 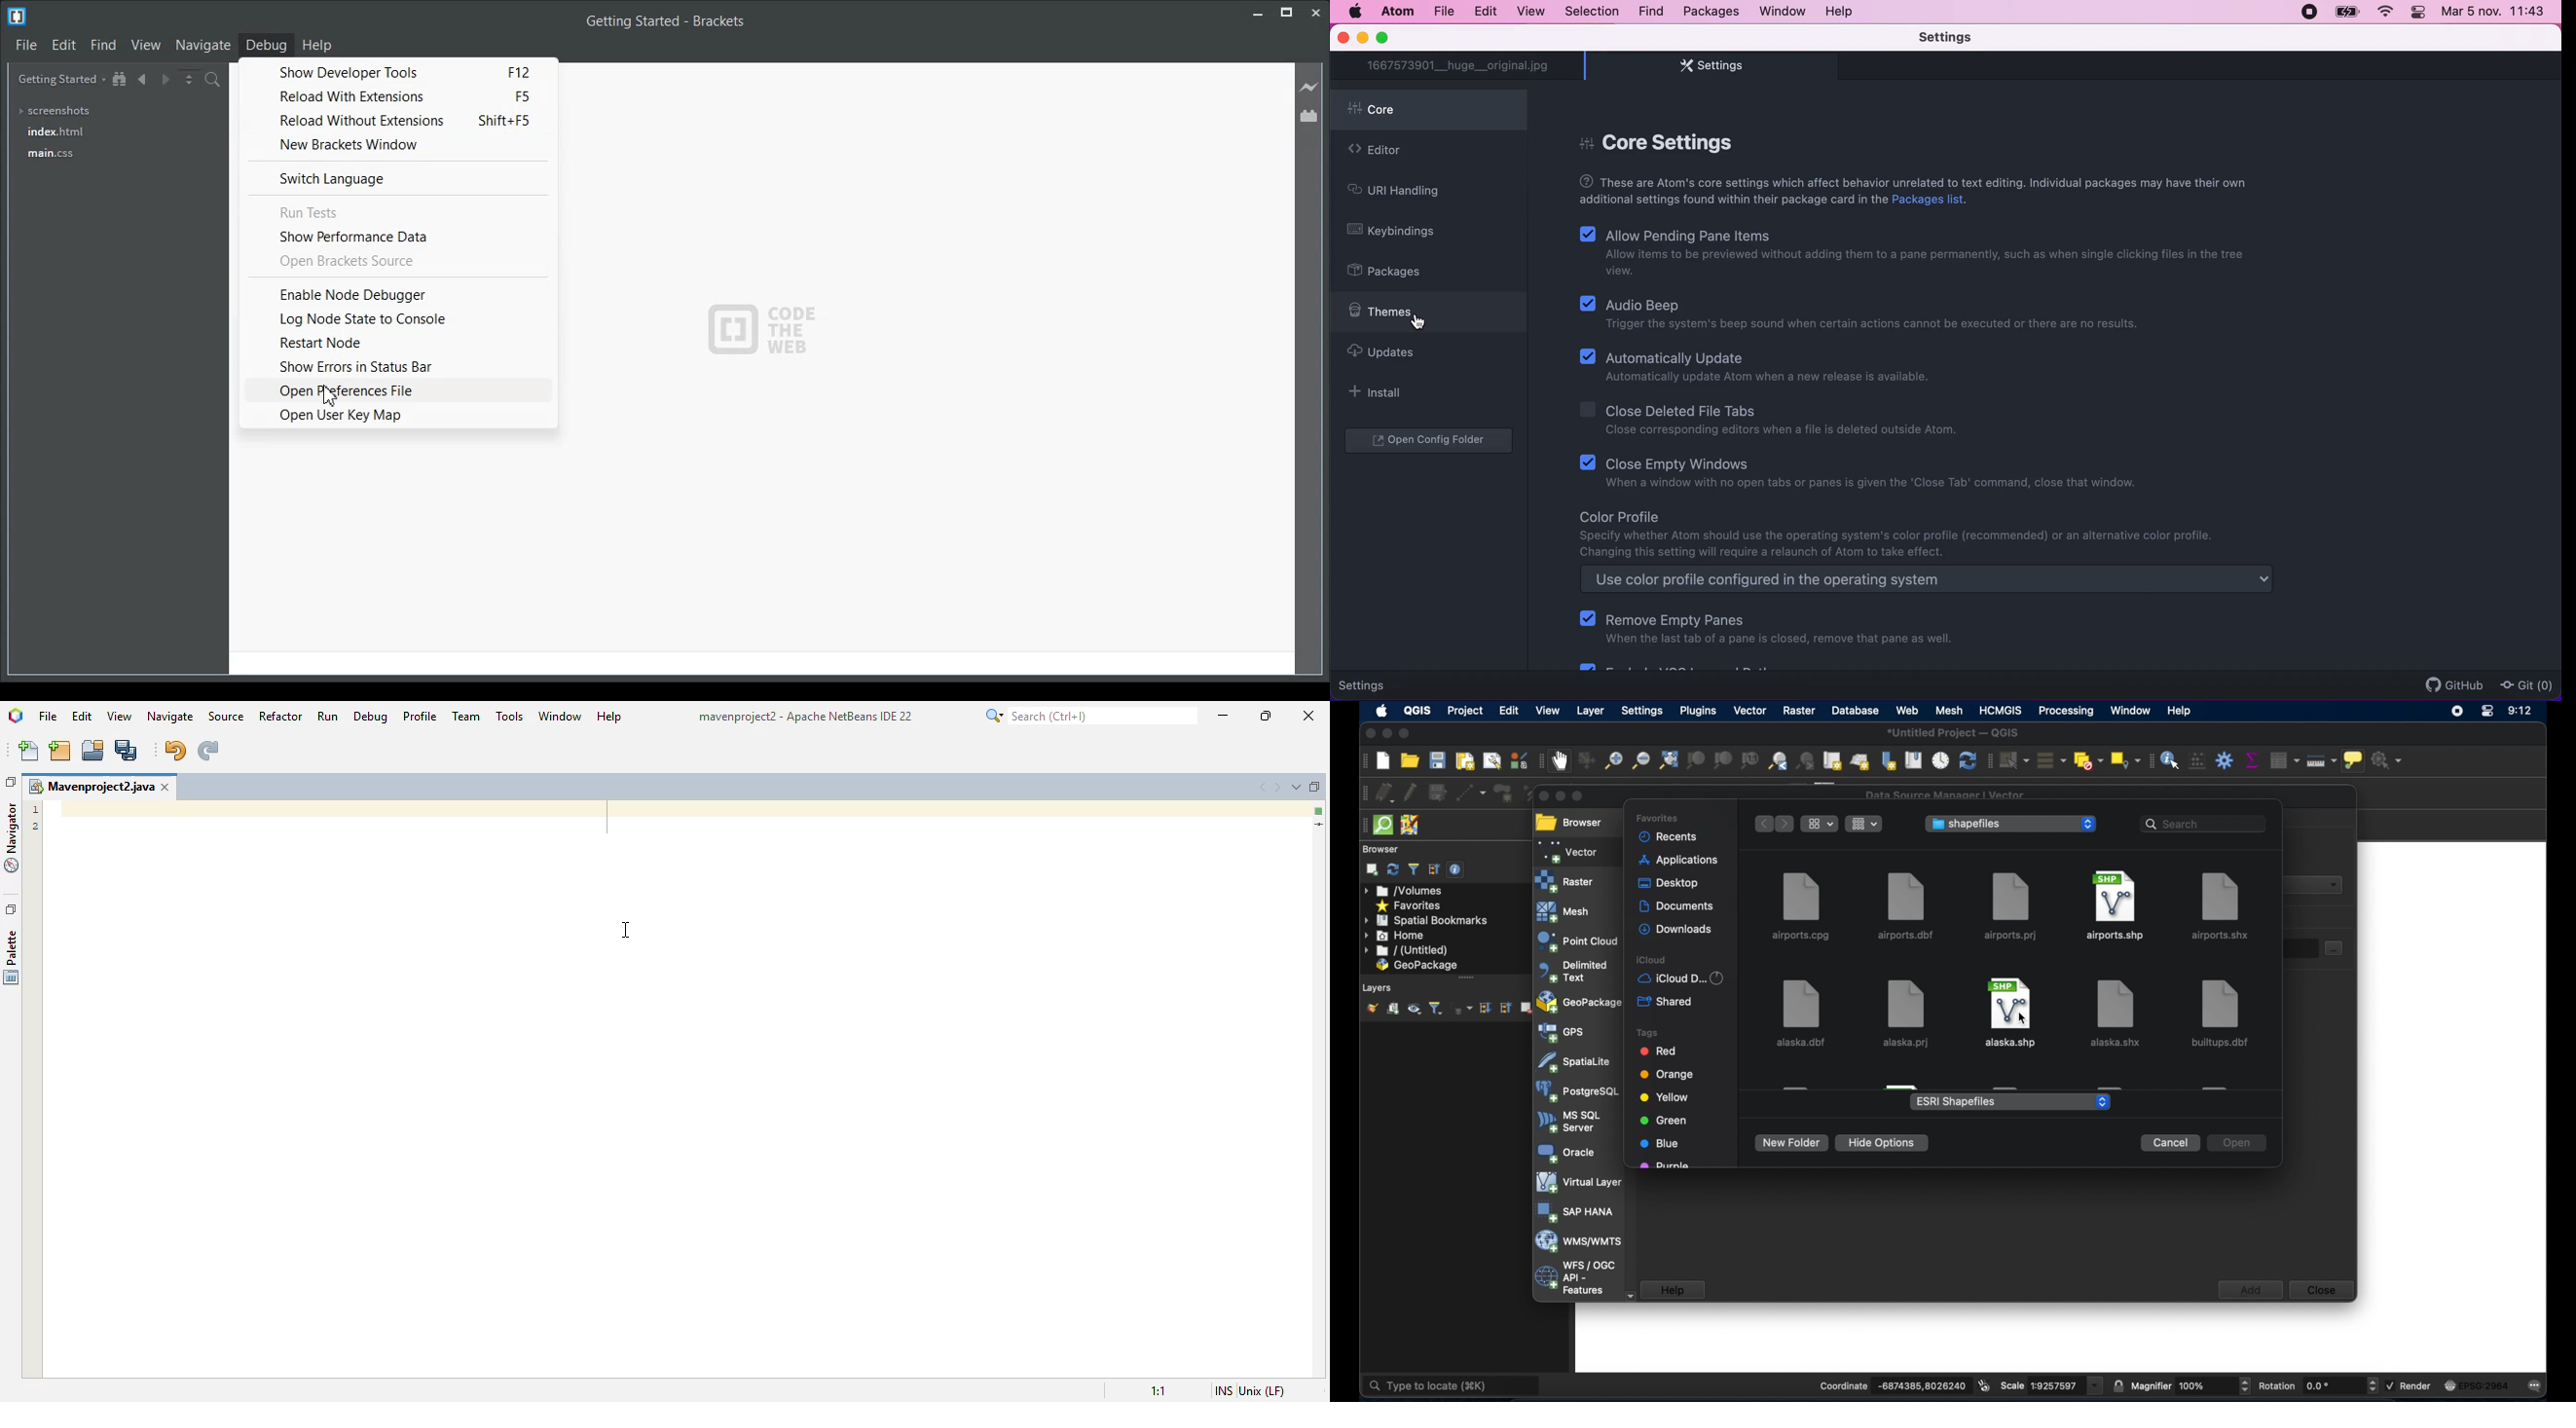 I want to click on Audio Beep | Trigger the system's beep sound when certain actions cannot be executed or there are no results., so click(x=1867, y=313).